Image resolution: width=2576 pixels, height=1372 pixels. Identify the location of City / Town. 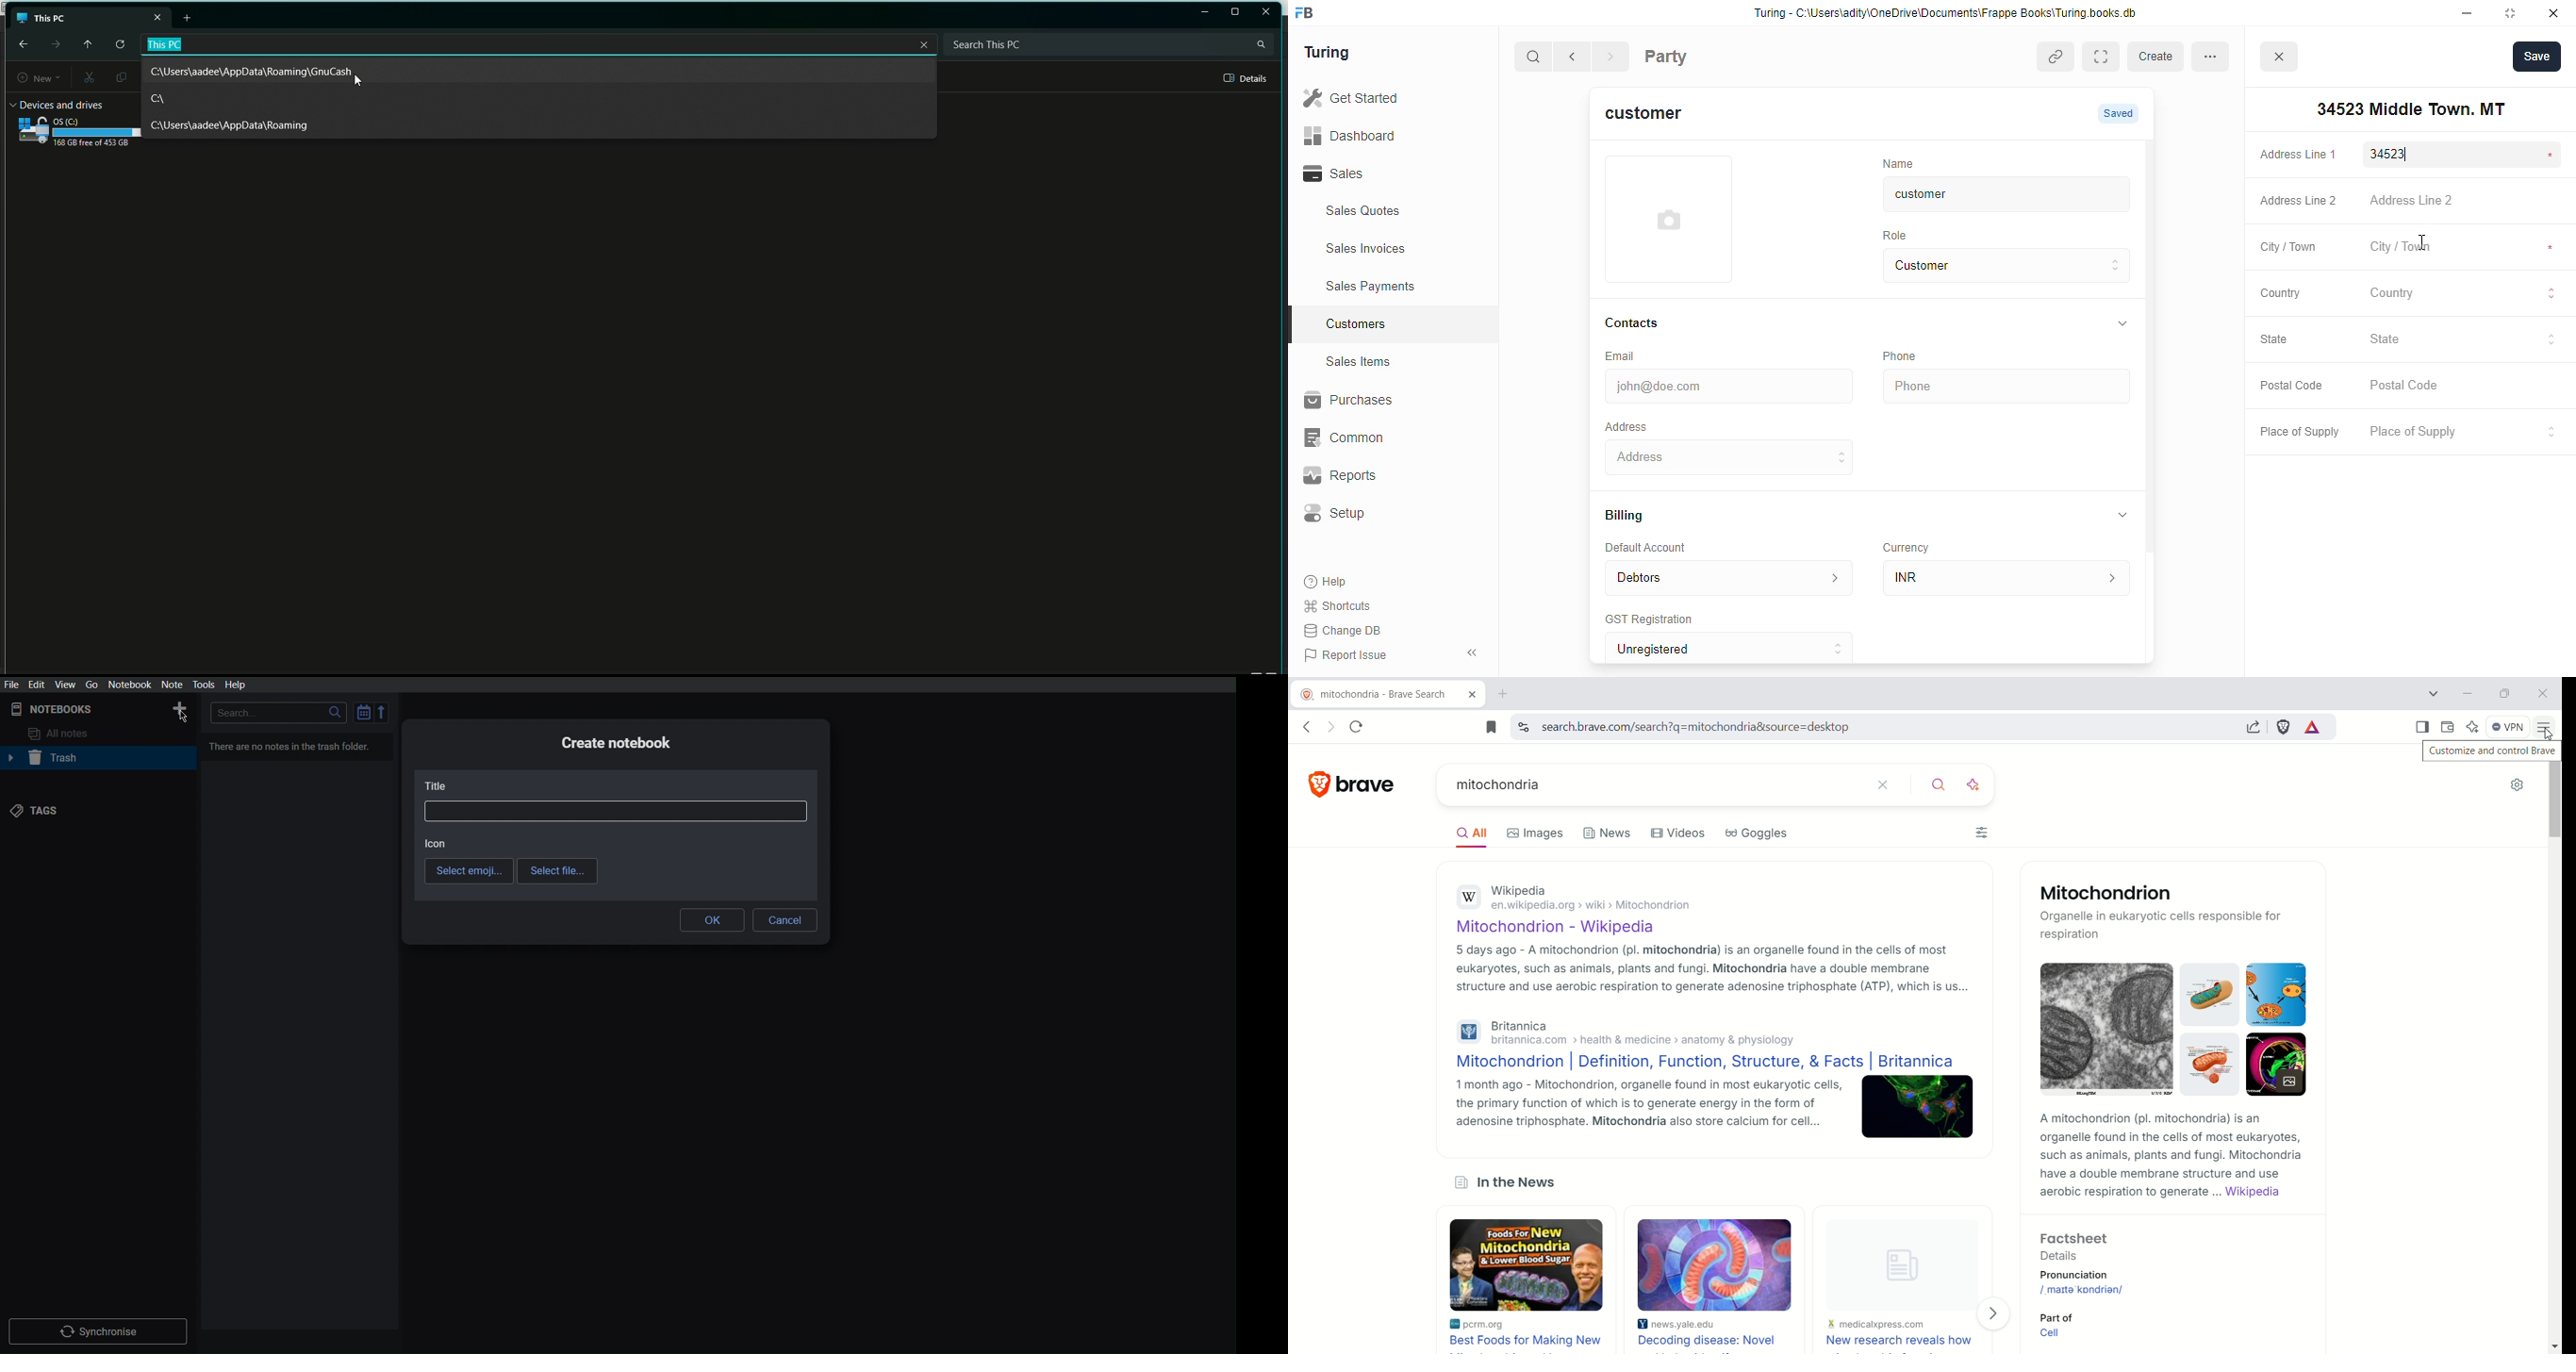
(2288, 249).